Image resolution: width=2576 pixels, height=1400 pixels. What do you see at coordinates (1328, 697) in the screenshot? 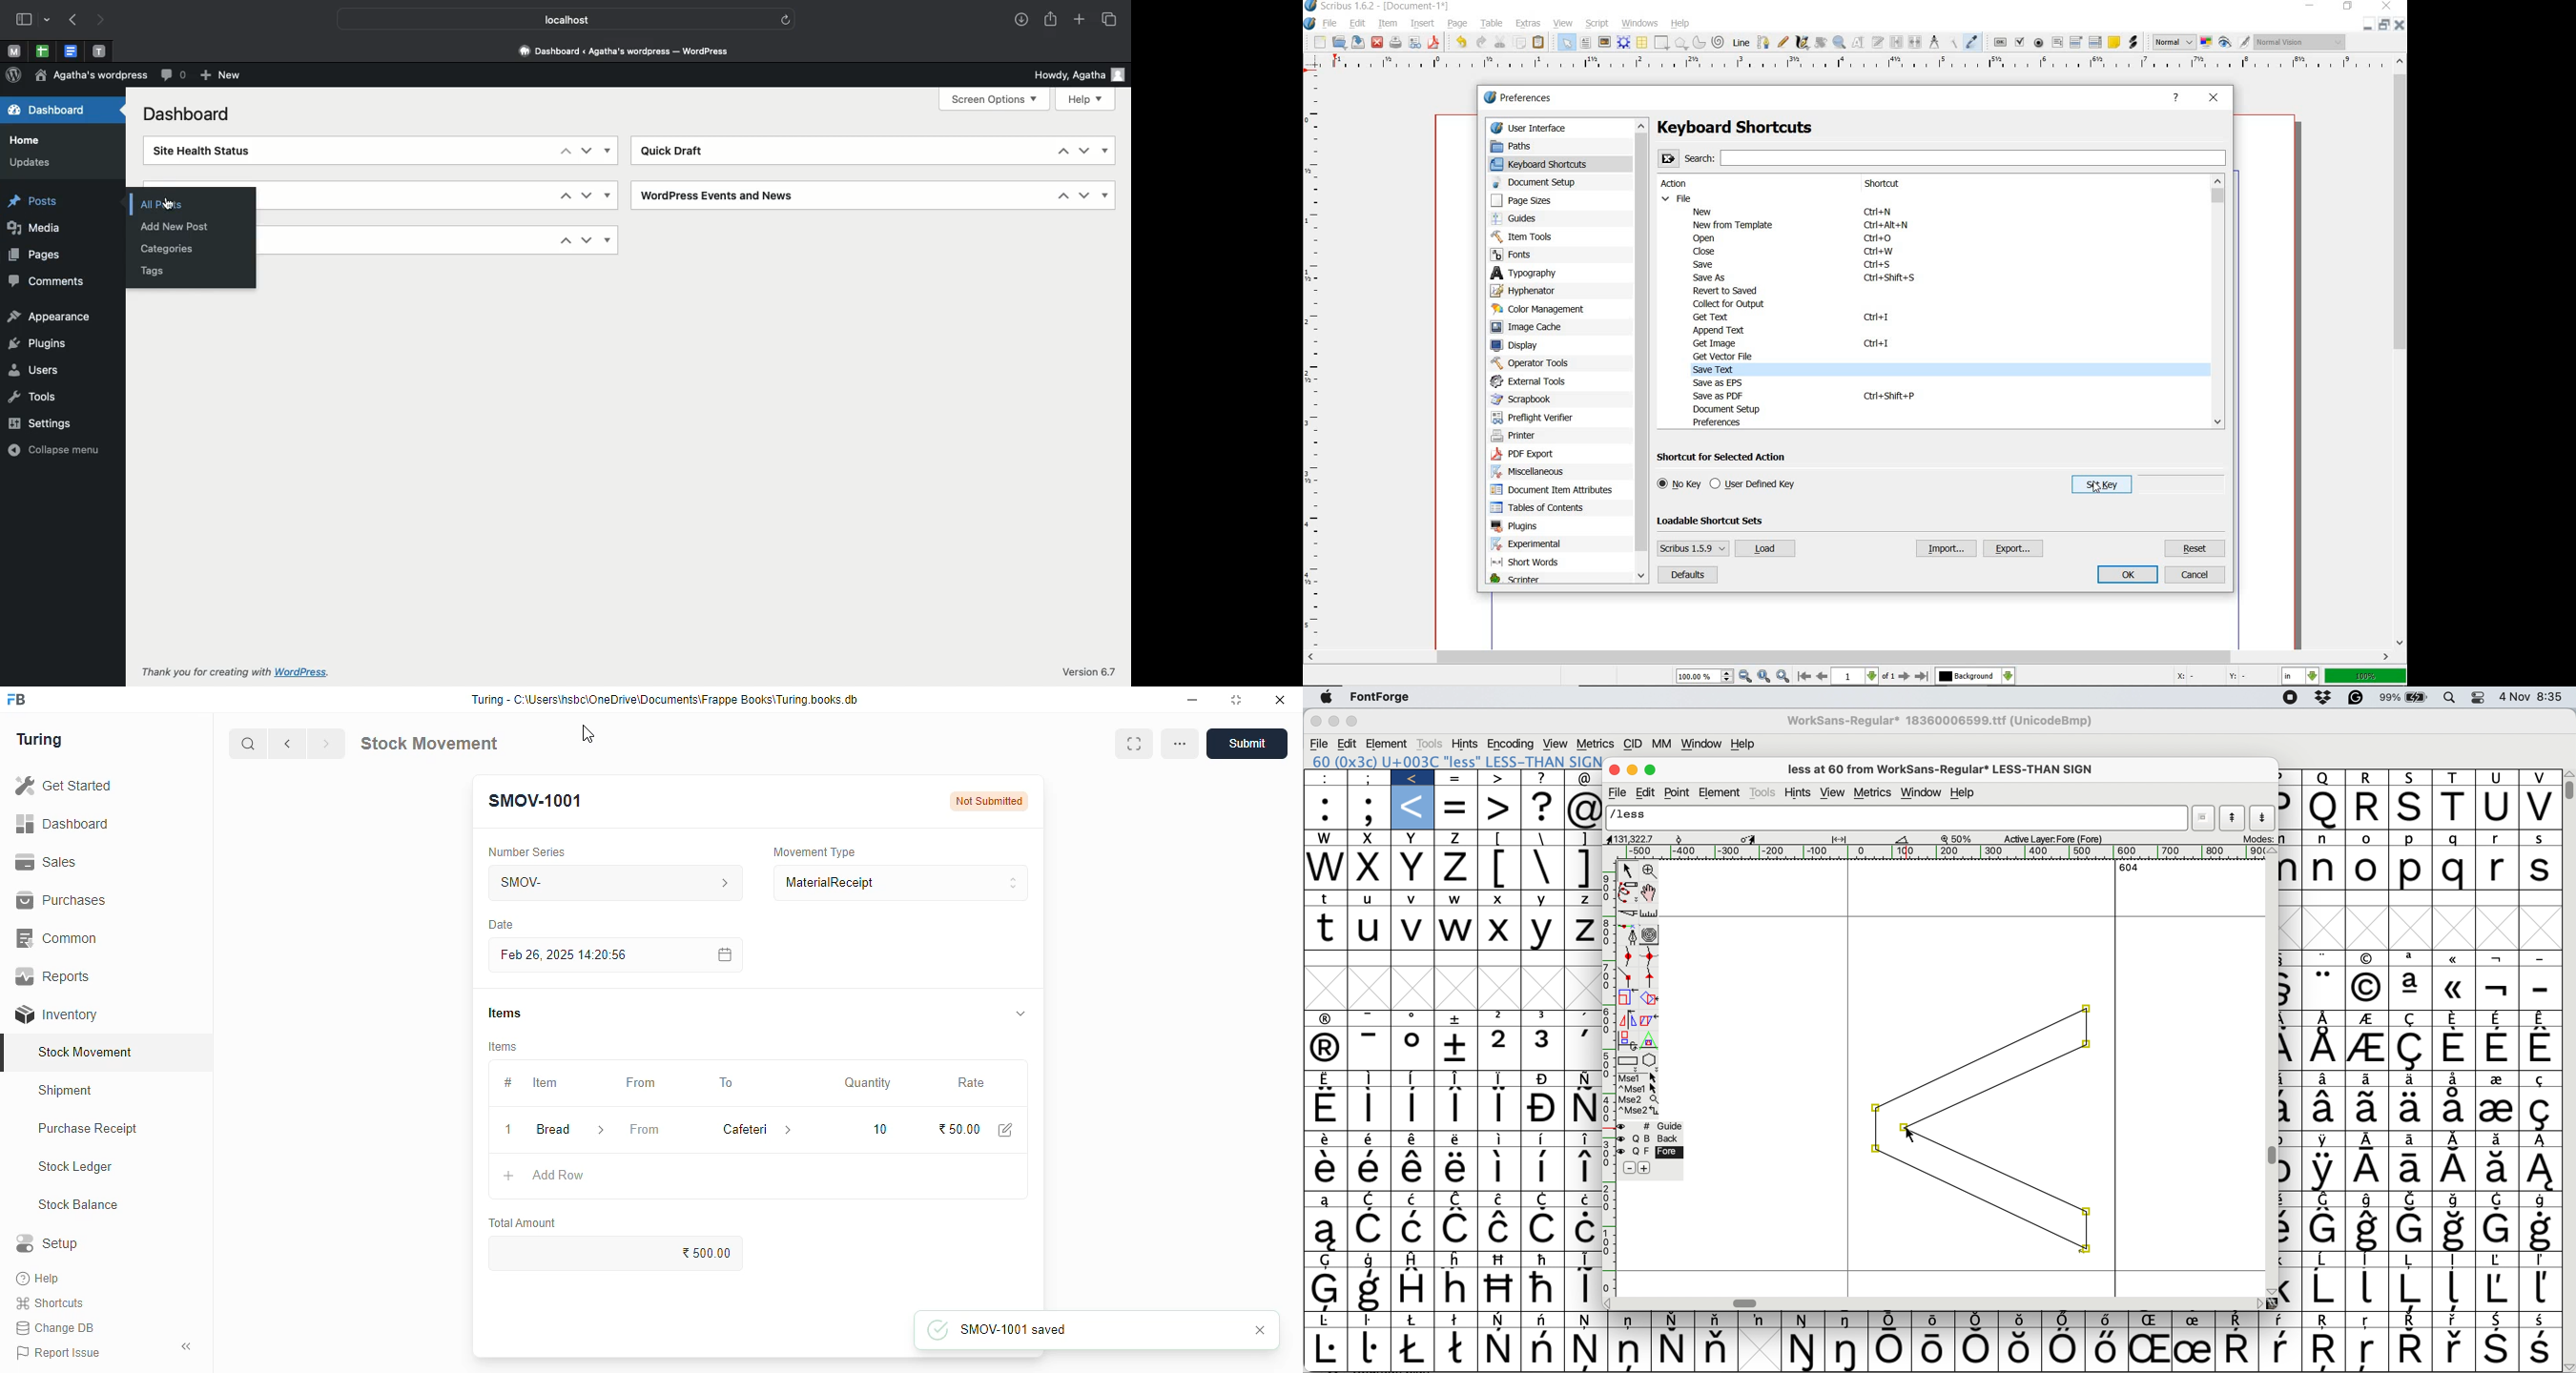
I see `system logo` at bounding box center [1328, 697].